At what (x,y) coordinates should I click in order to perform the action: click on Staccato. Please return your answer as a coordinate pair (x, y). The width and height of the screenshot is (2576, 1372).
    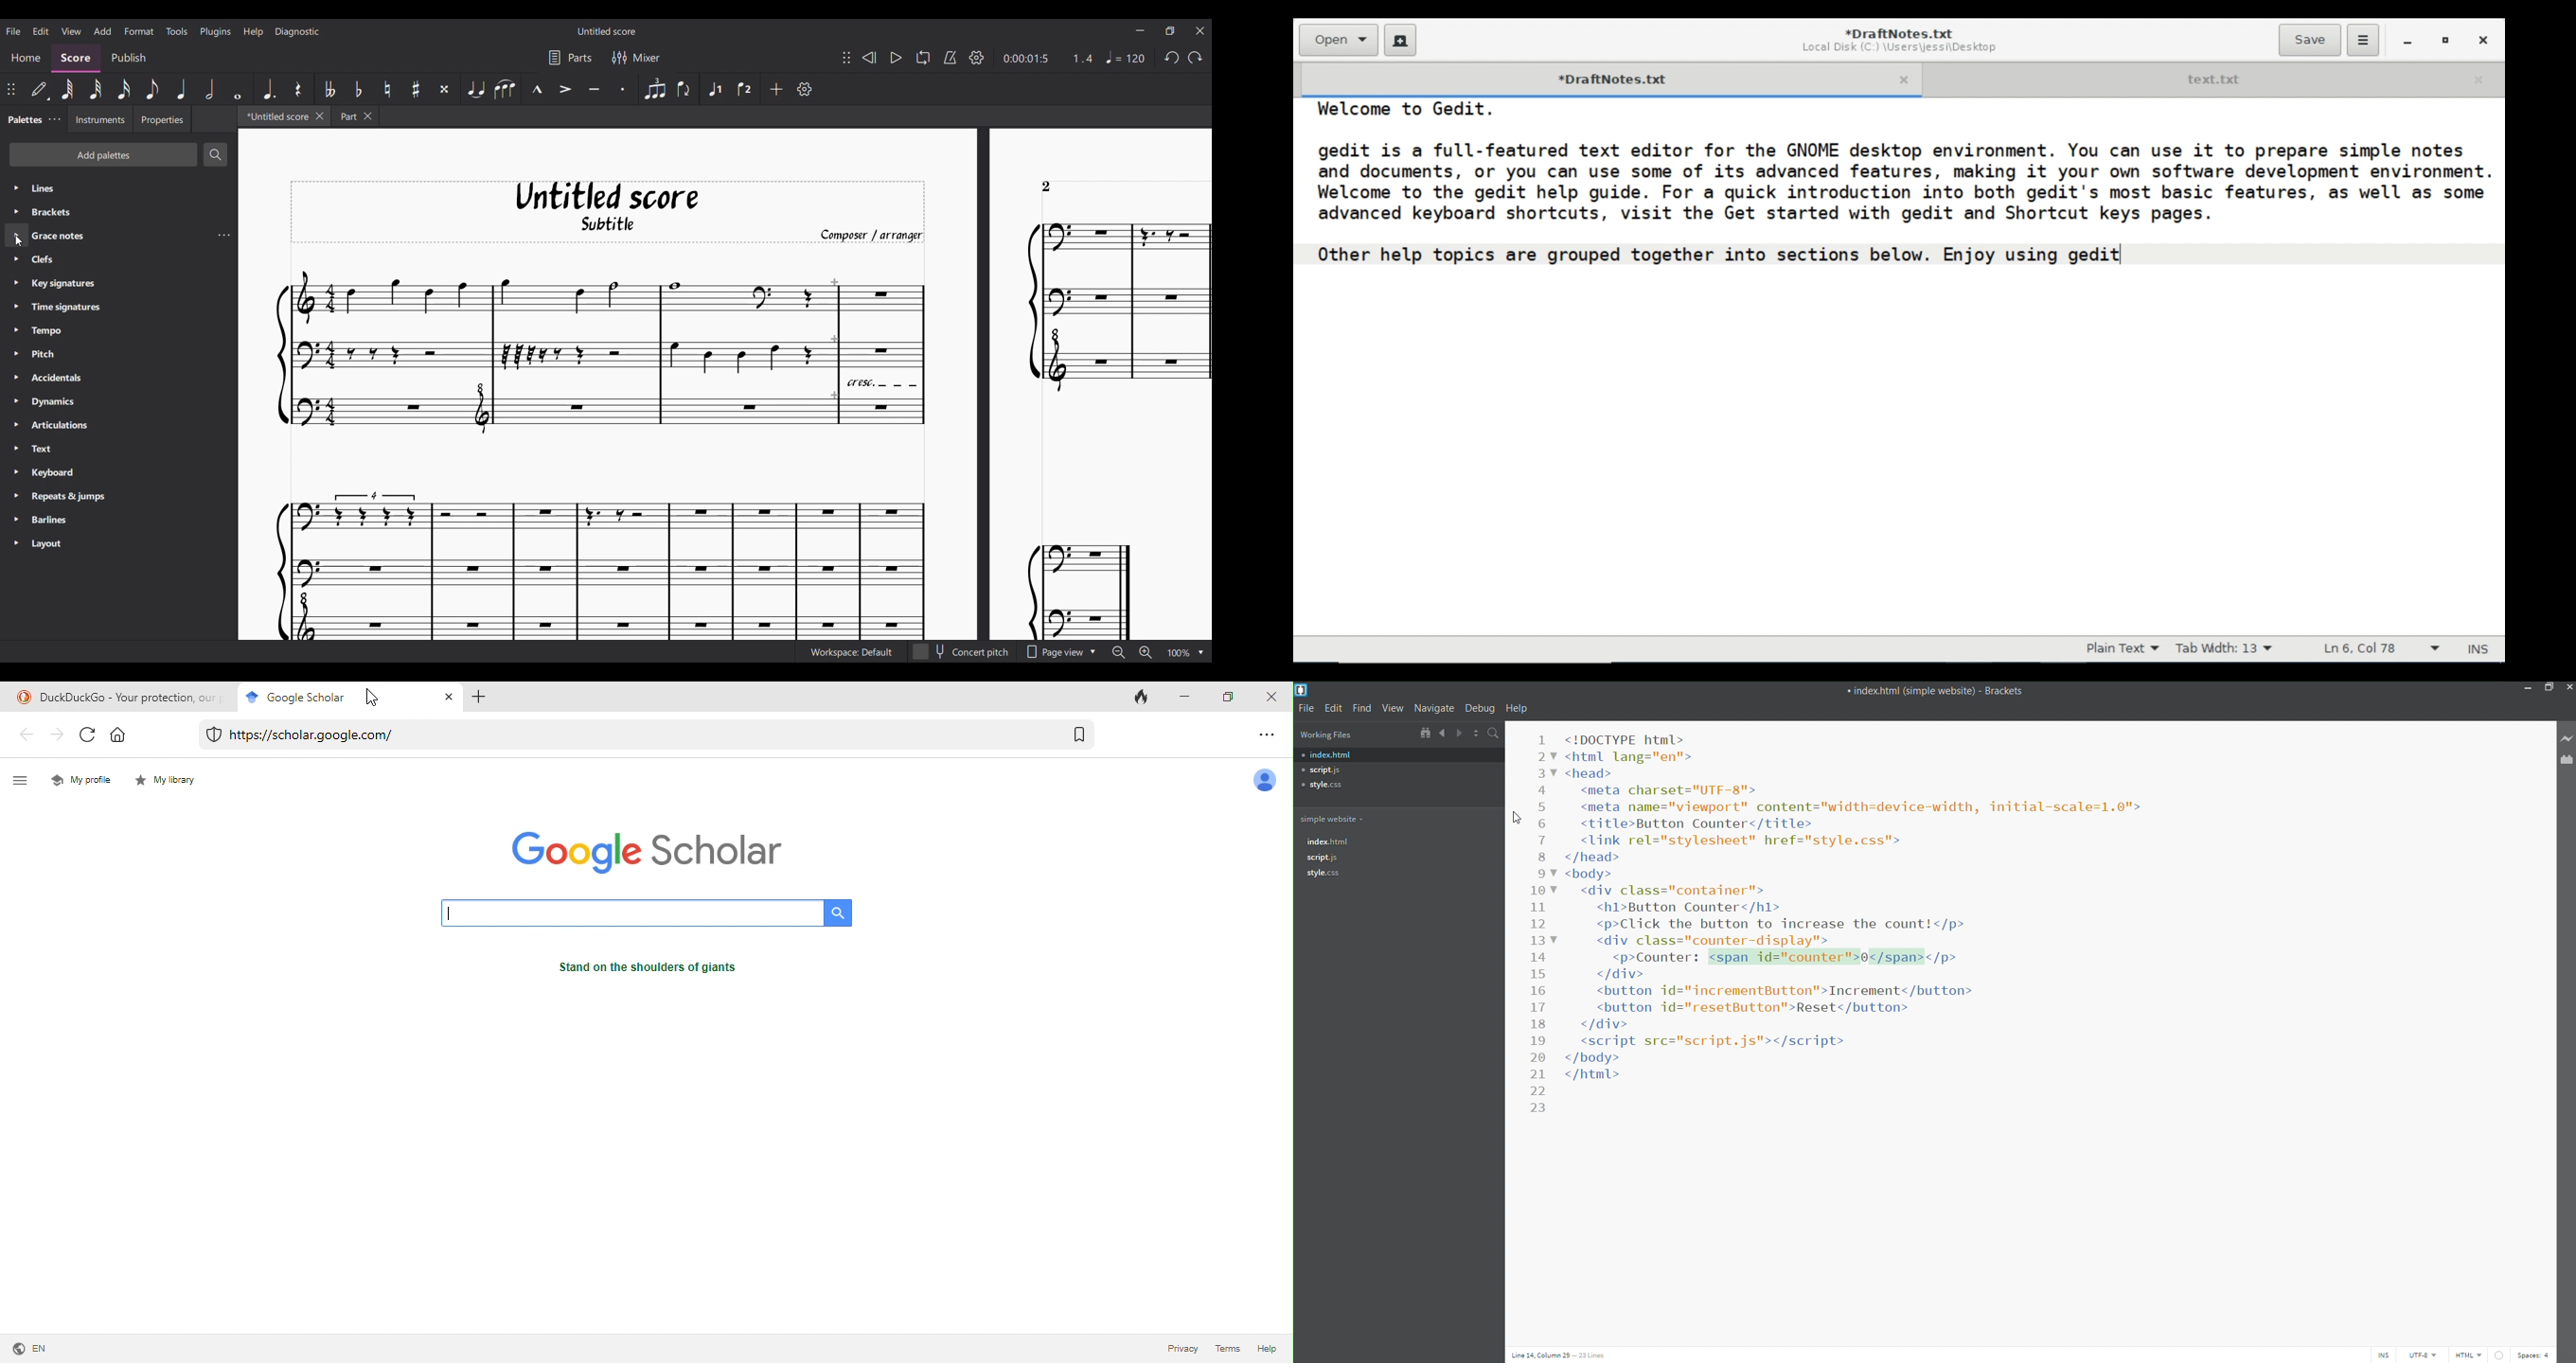
    Looking at the image, I should click on (624, 88).